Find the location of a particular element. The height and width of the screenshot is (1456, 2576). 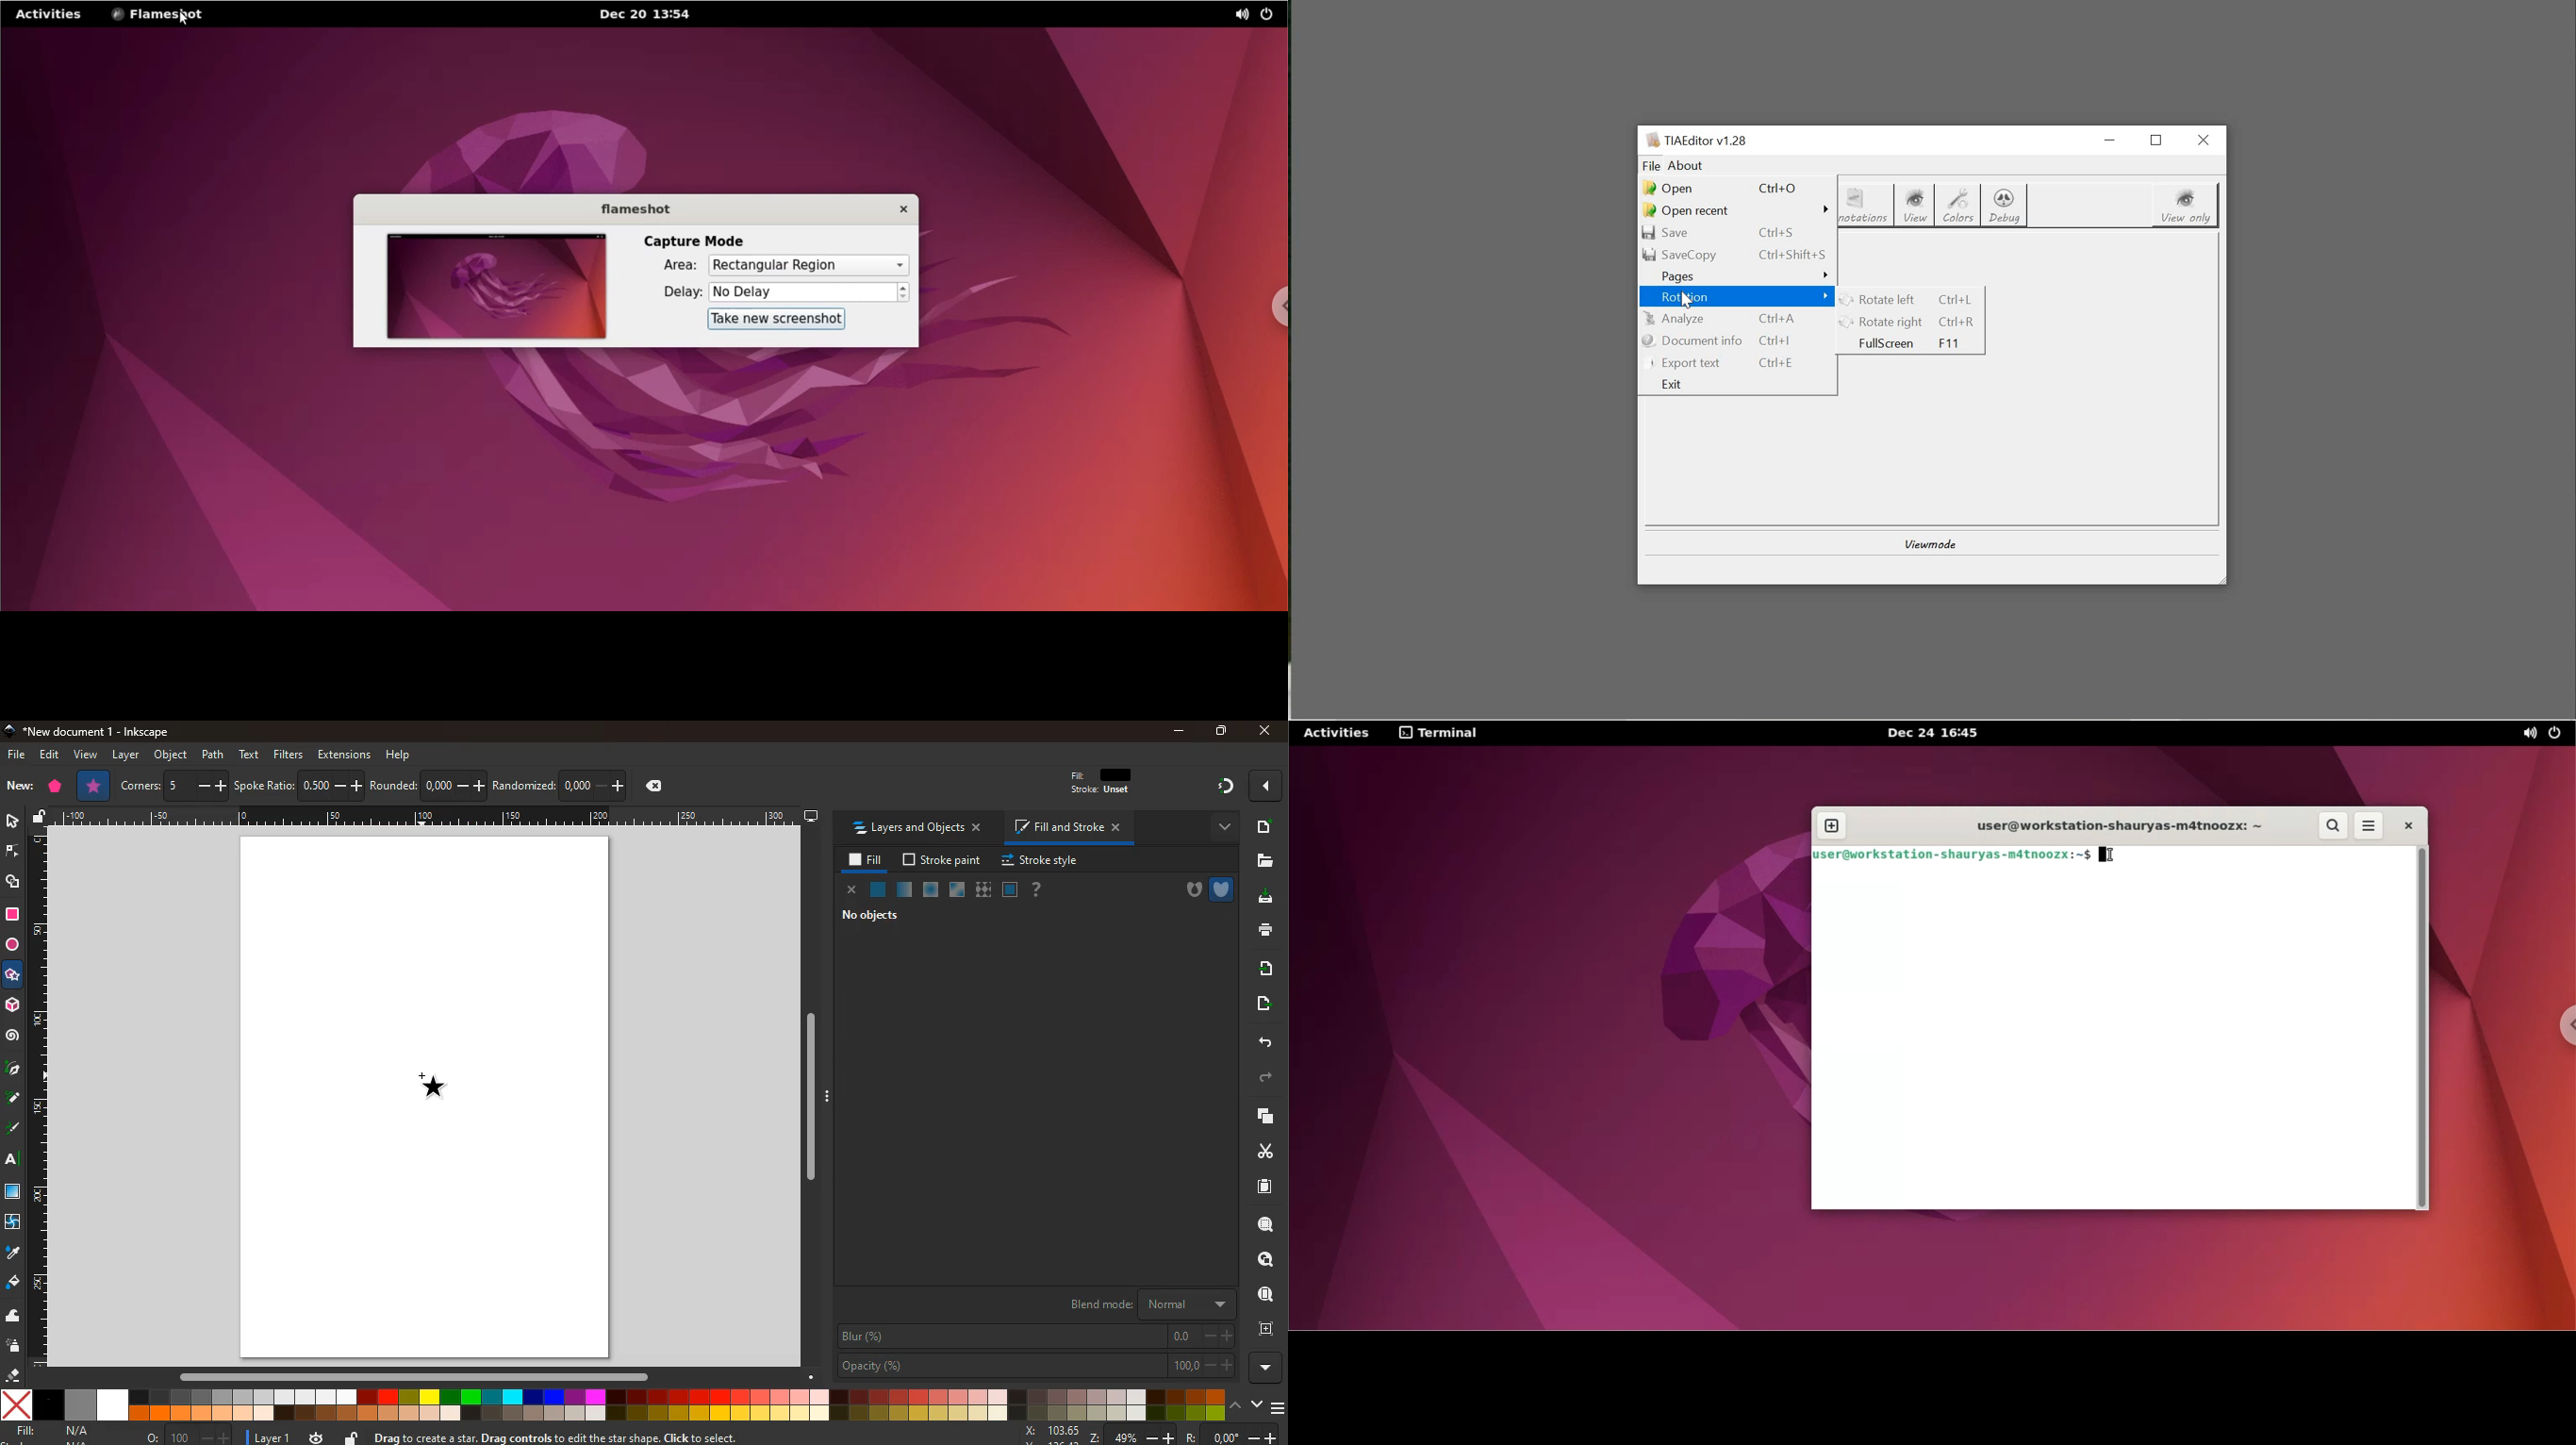

zoom is located at coordinates (1263, 1226).